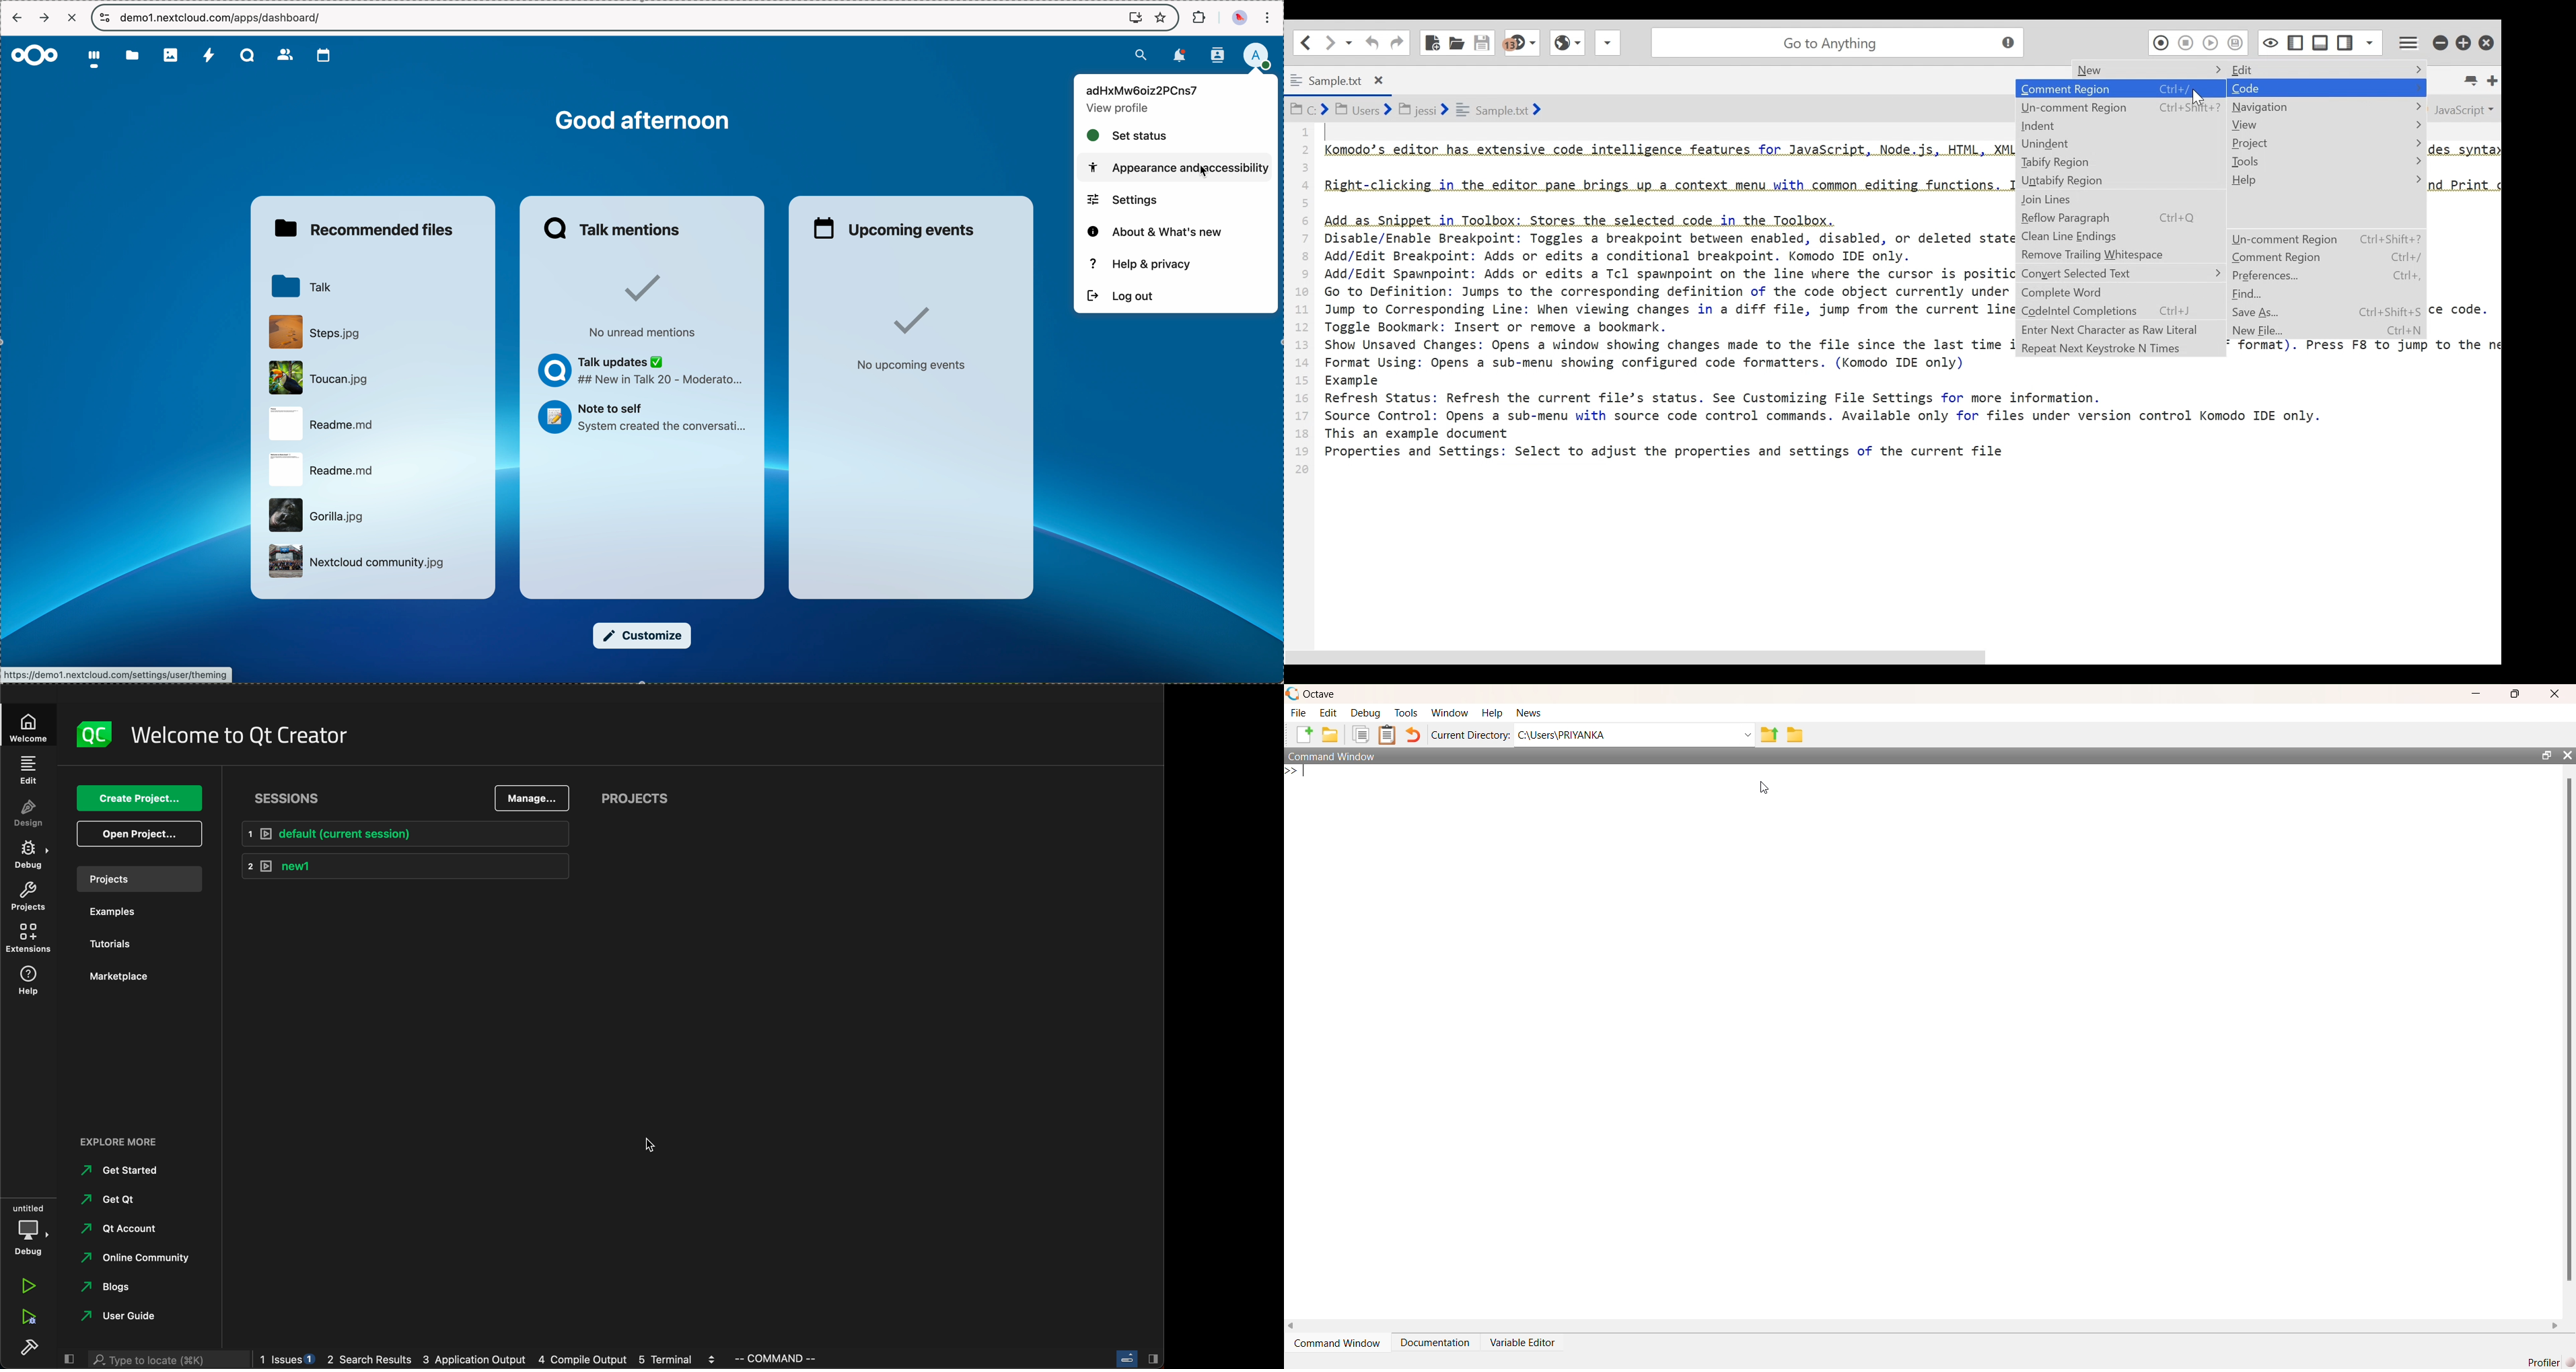  Describe the element at coordinates (207, 56) in the screenshot. I see `activity` at that location.